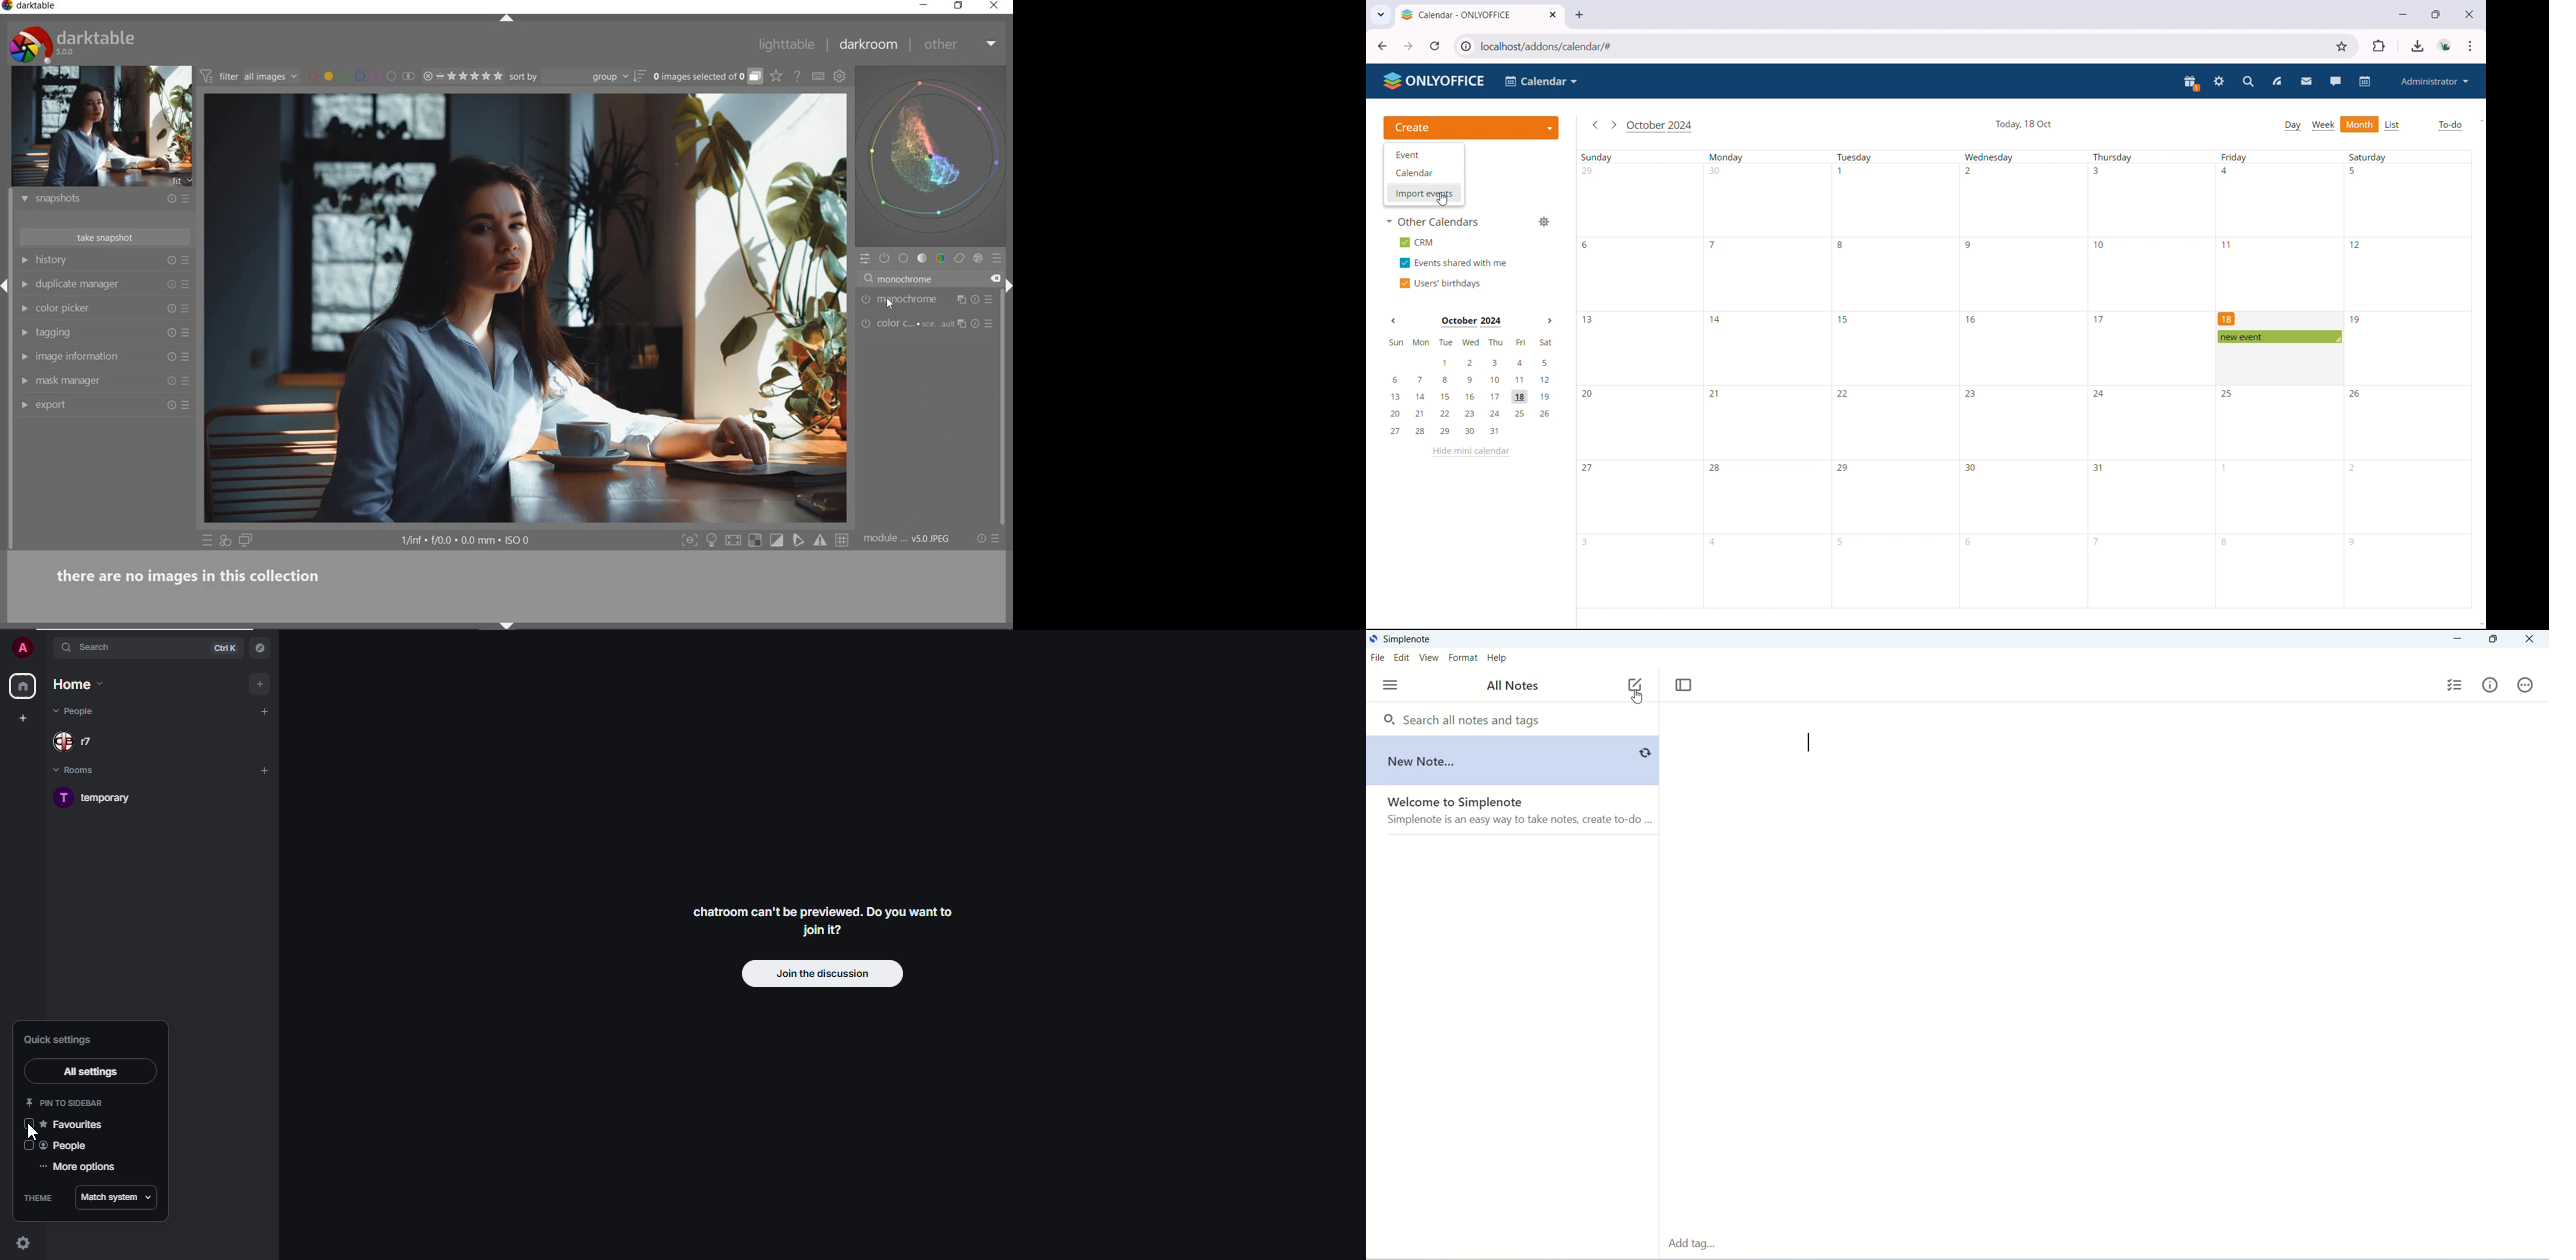 This screenshot has width=2576, height=1260. What do you see at coordinates (577, 77) in the screenshot?
I see `sort` at bounding box center [577, 77].